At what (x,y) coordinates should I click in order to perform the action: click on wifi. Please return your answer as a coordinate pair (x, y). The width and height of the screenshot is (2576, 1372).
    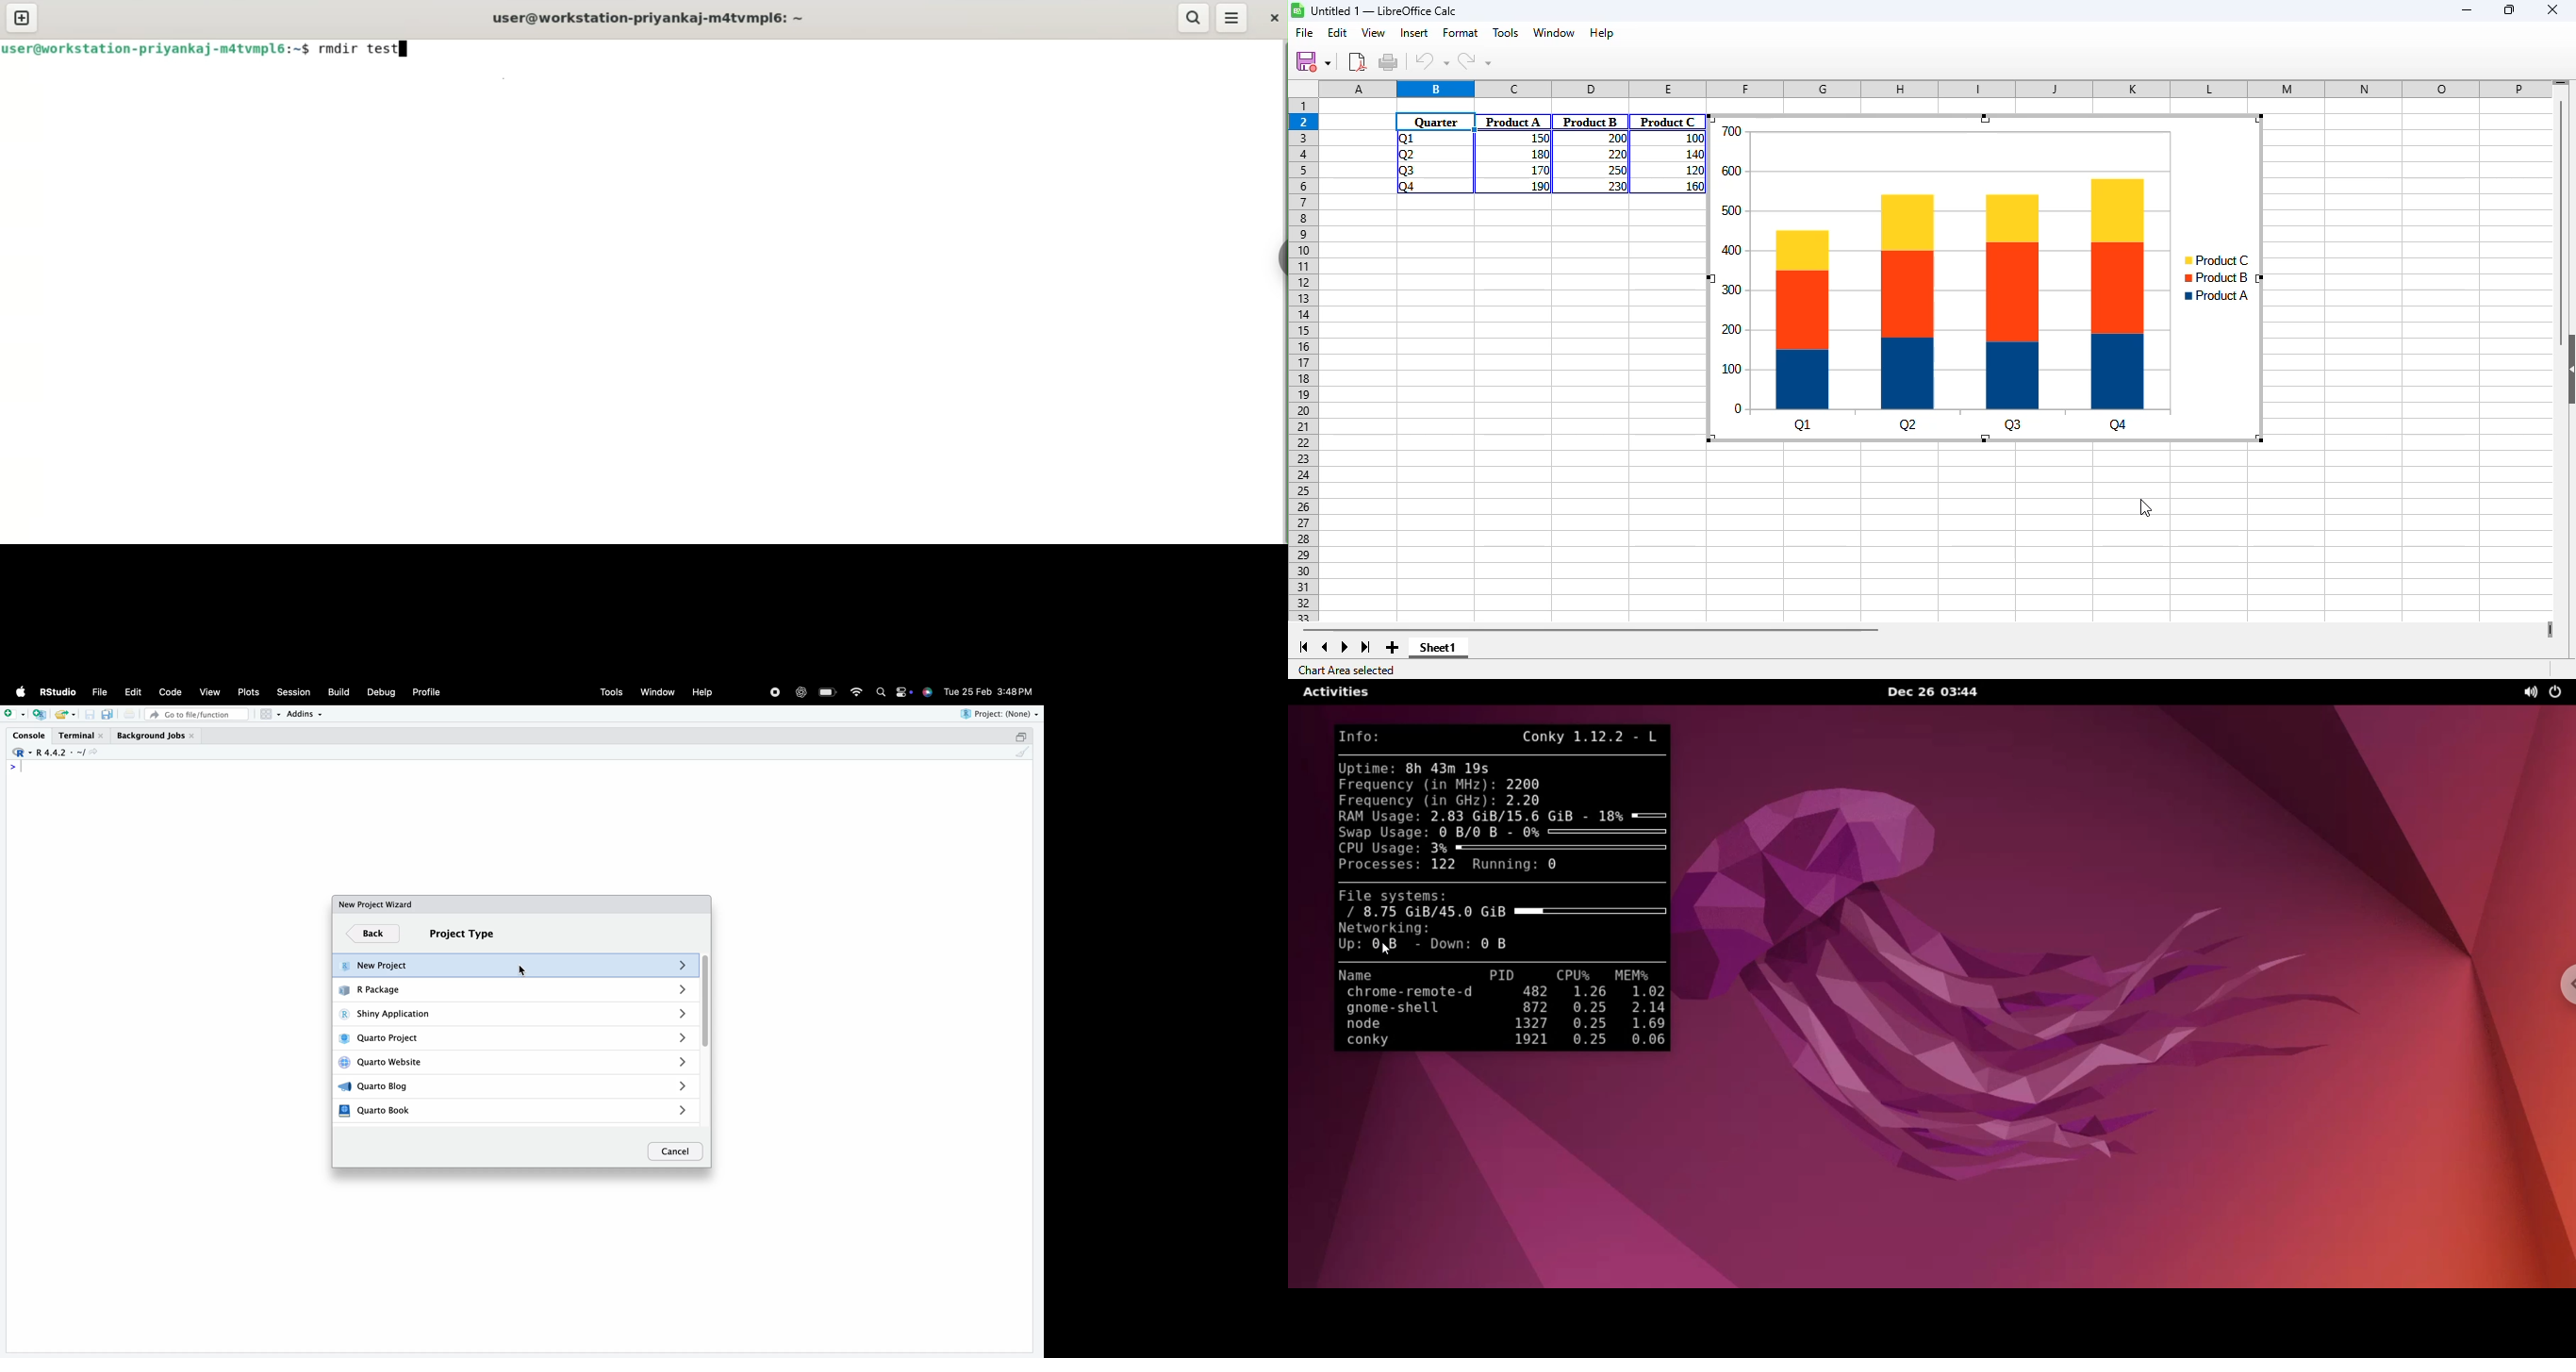
    Looking at the image, I should click on (856, 691).